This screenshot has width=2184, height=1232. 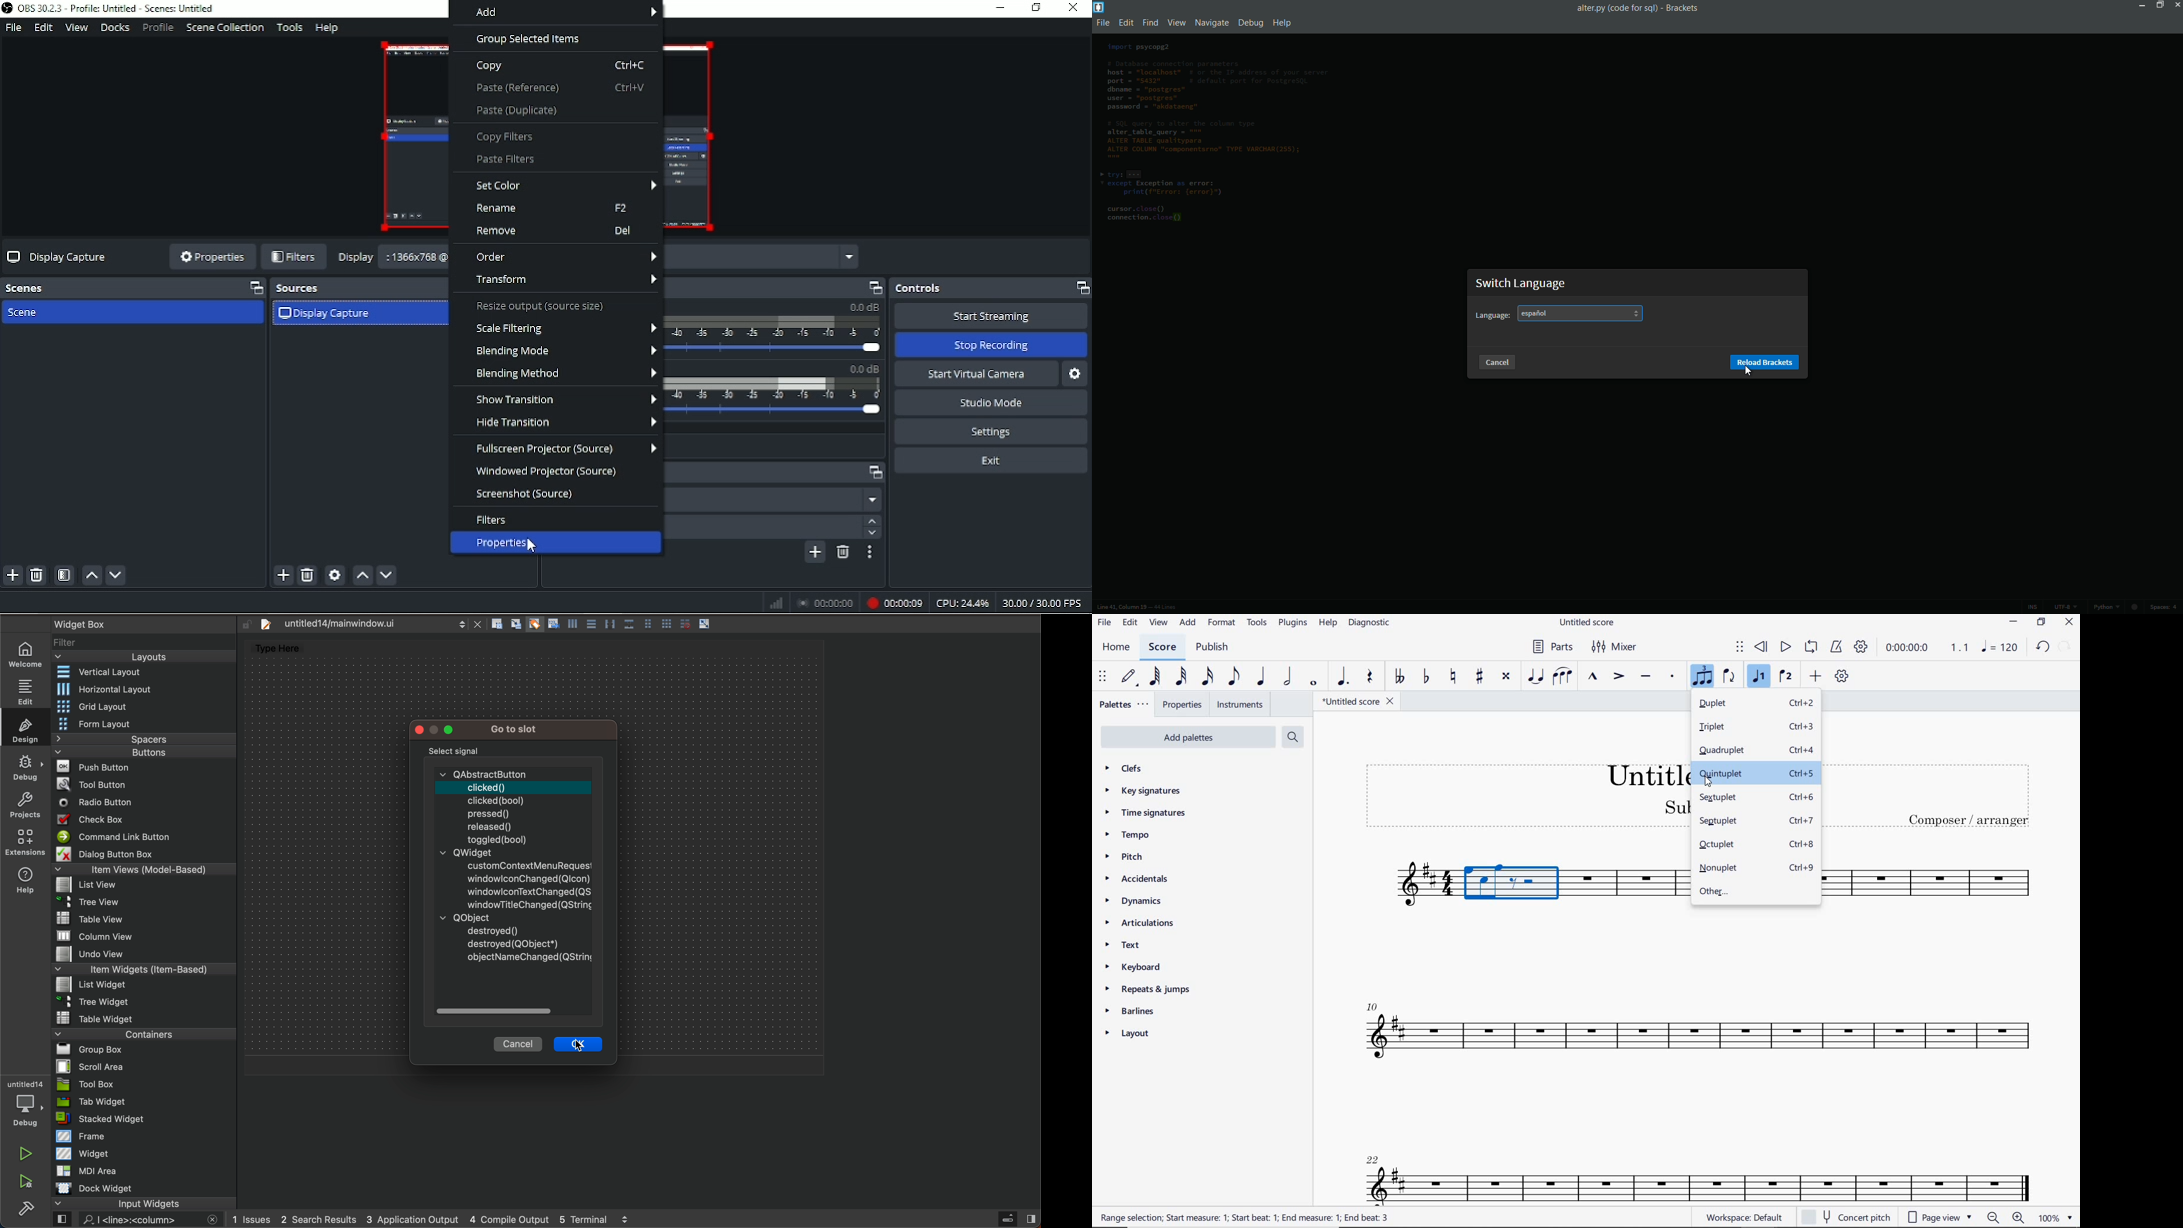 I want to click on PROPERTIES, so click(x=1183, y=705).